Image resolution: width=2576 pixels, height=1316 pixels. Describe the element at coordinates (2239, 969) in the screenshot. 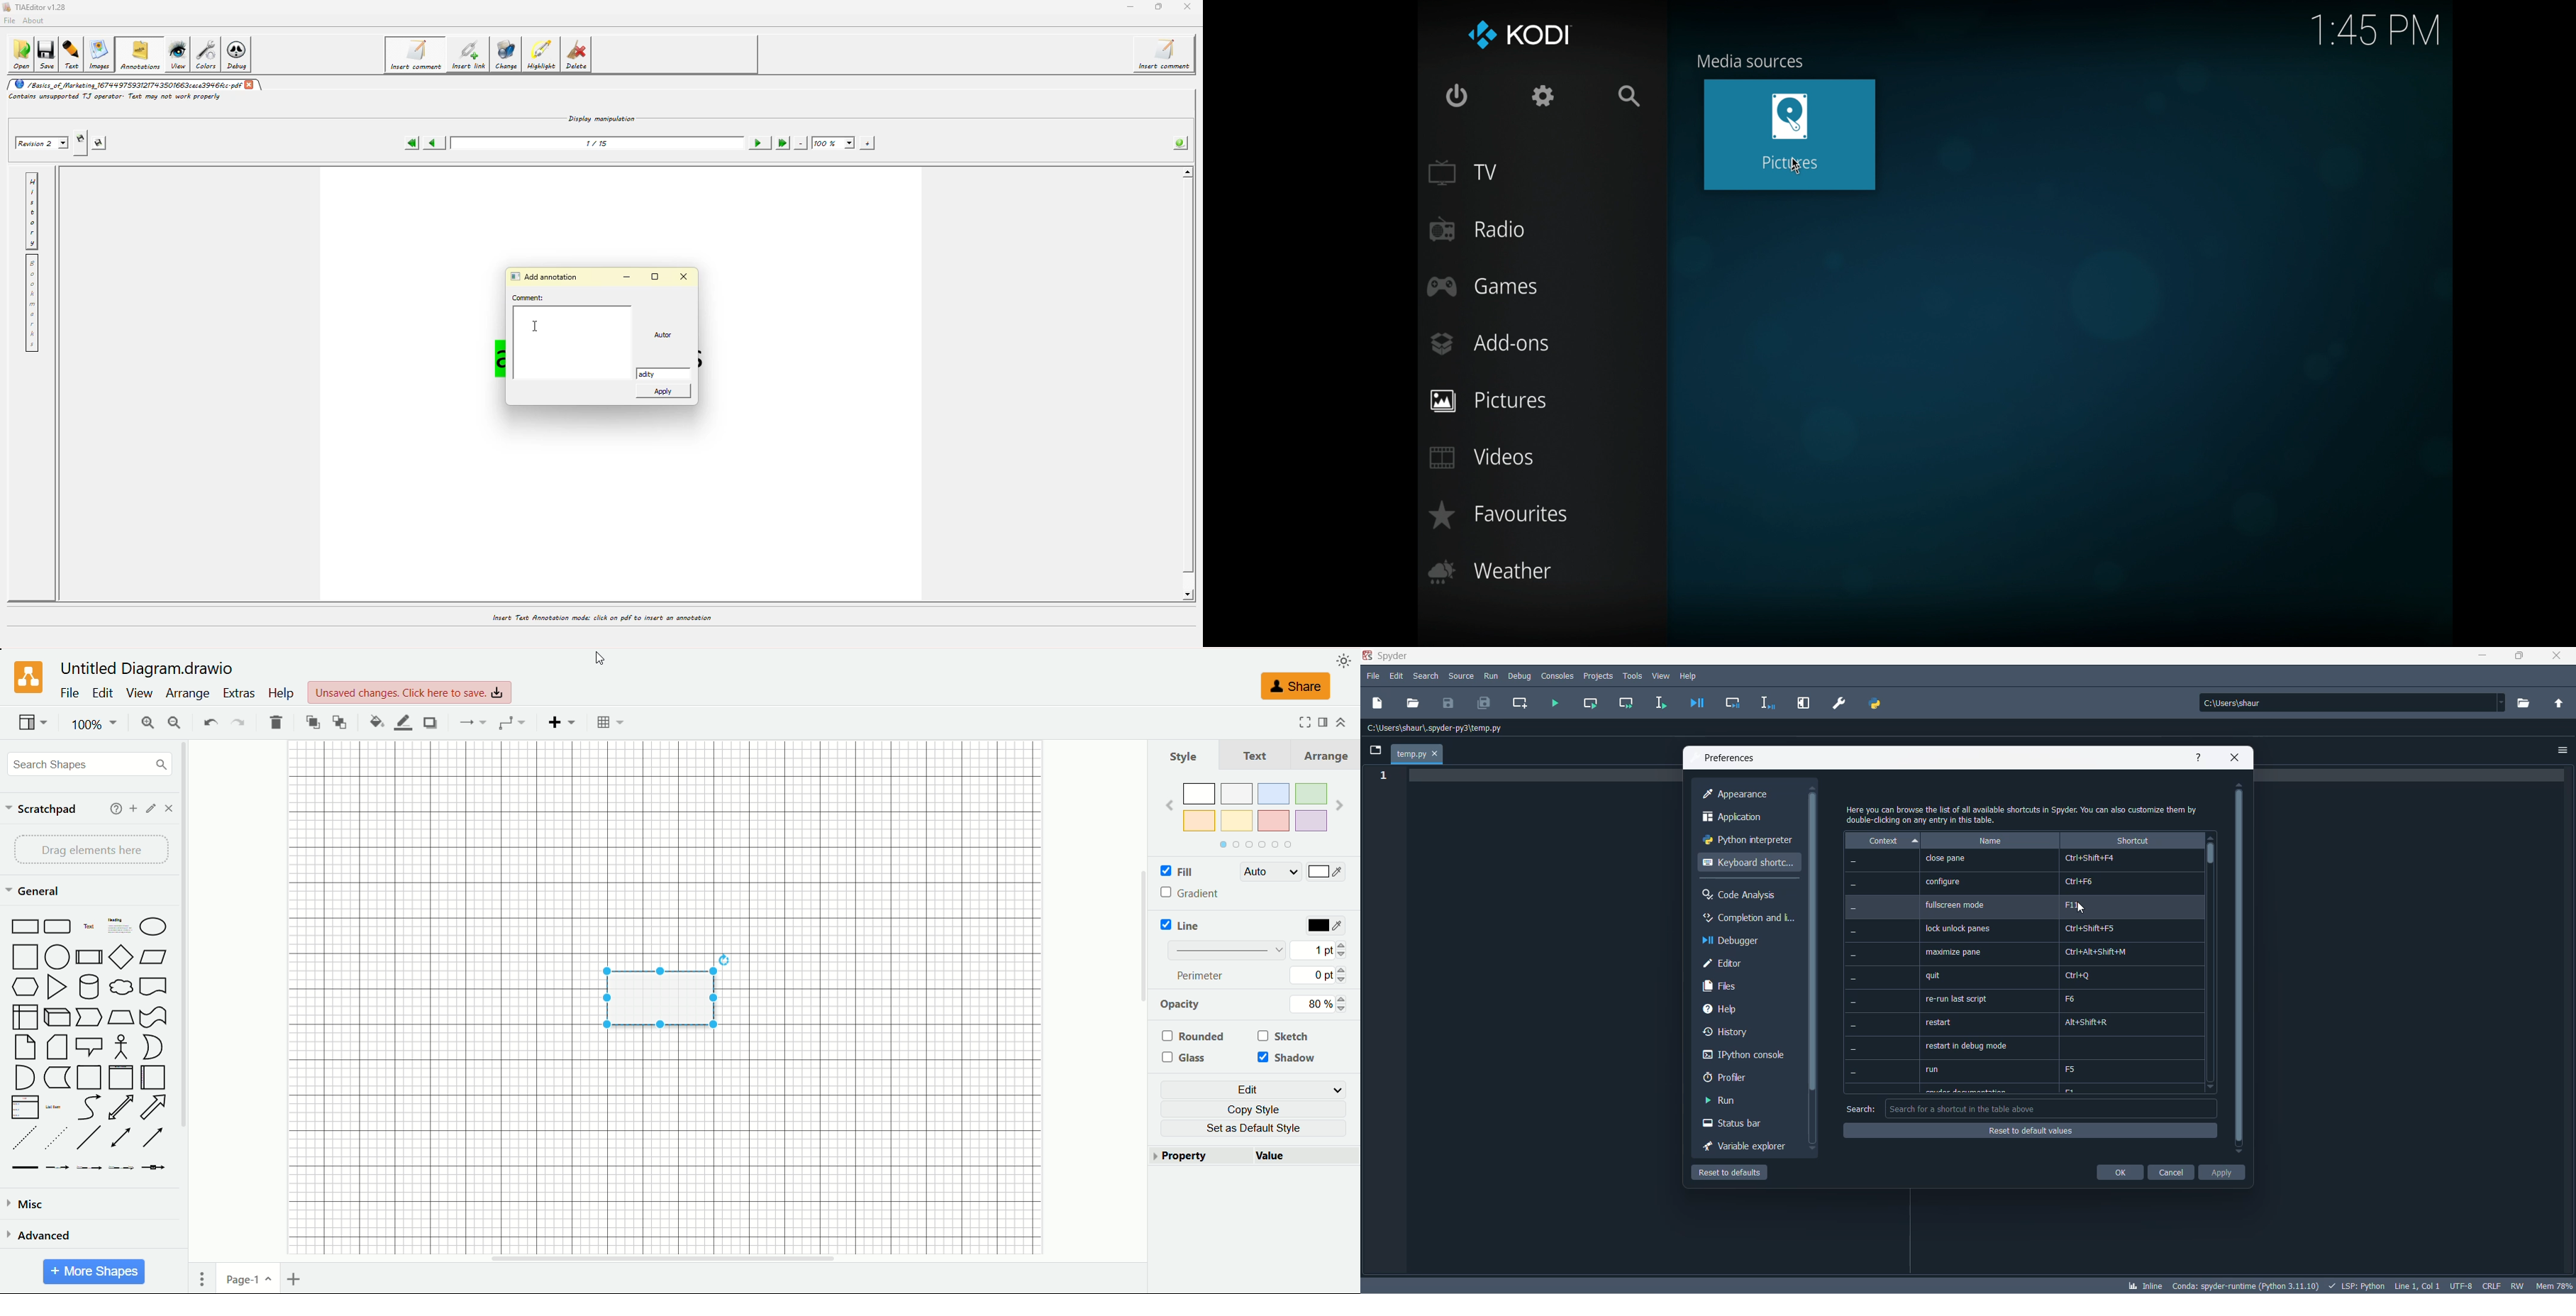

I see `scrollbar` at that location.